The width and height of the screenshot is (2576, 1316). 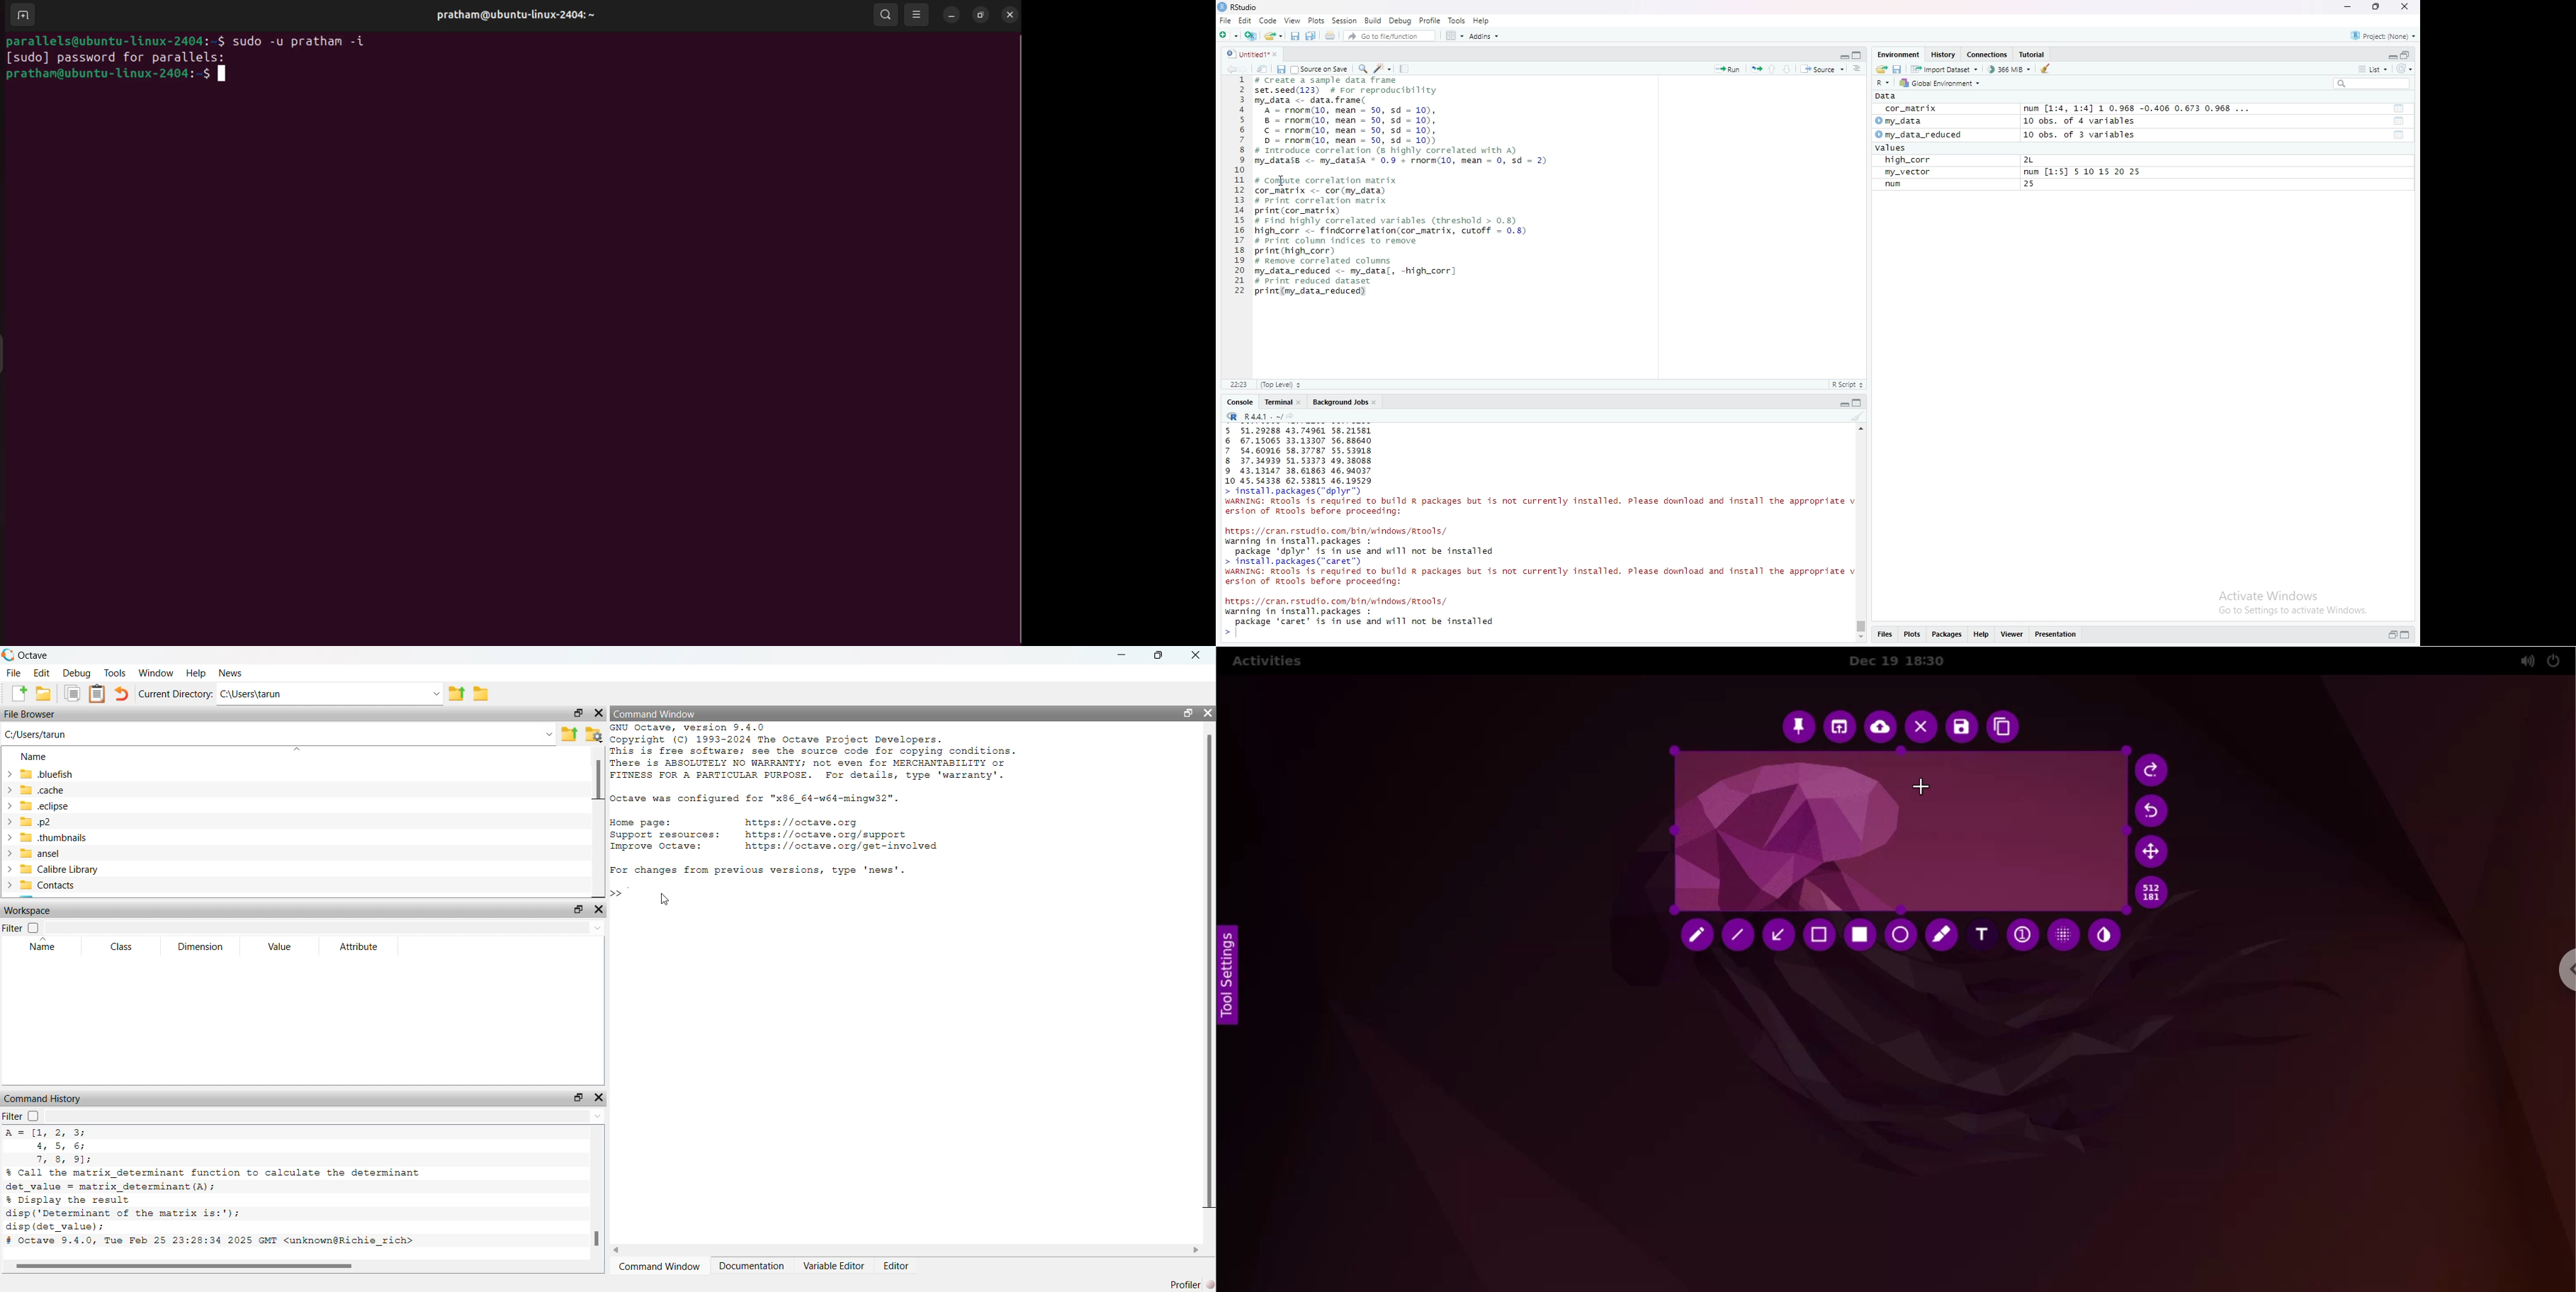 What do you see at coordinates (2377, 6) in the screenshot?
I see `maximise` at bounding box center [2377, 6].